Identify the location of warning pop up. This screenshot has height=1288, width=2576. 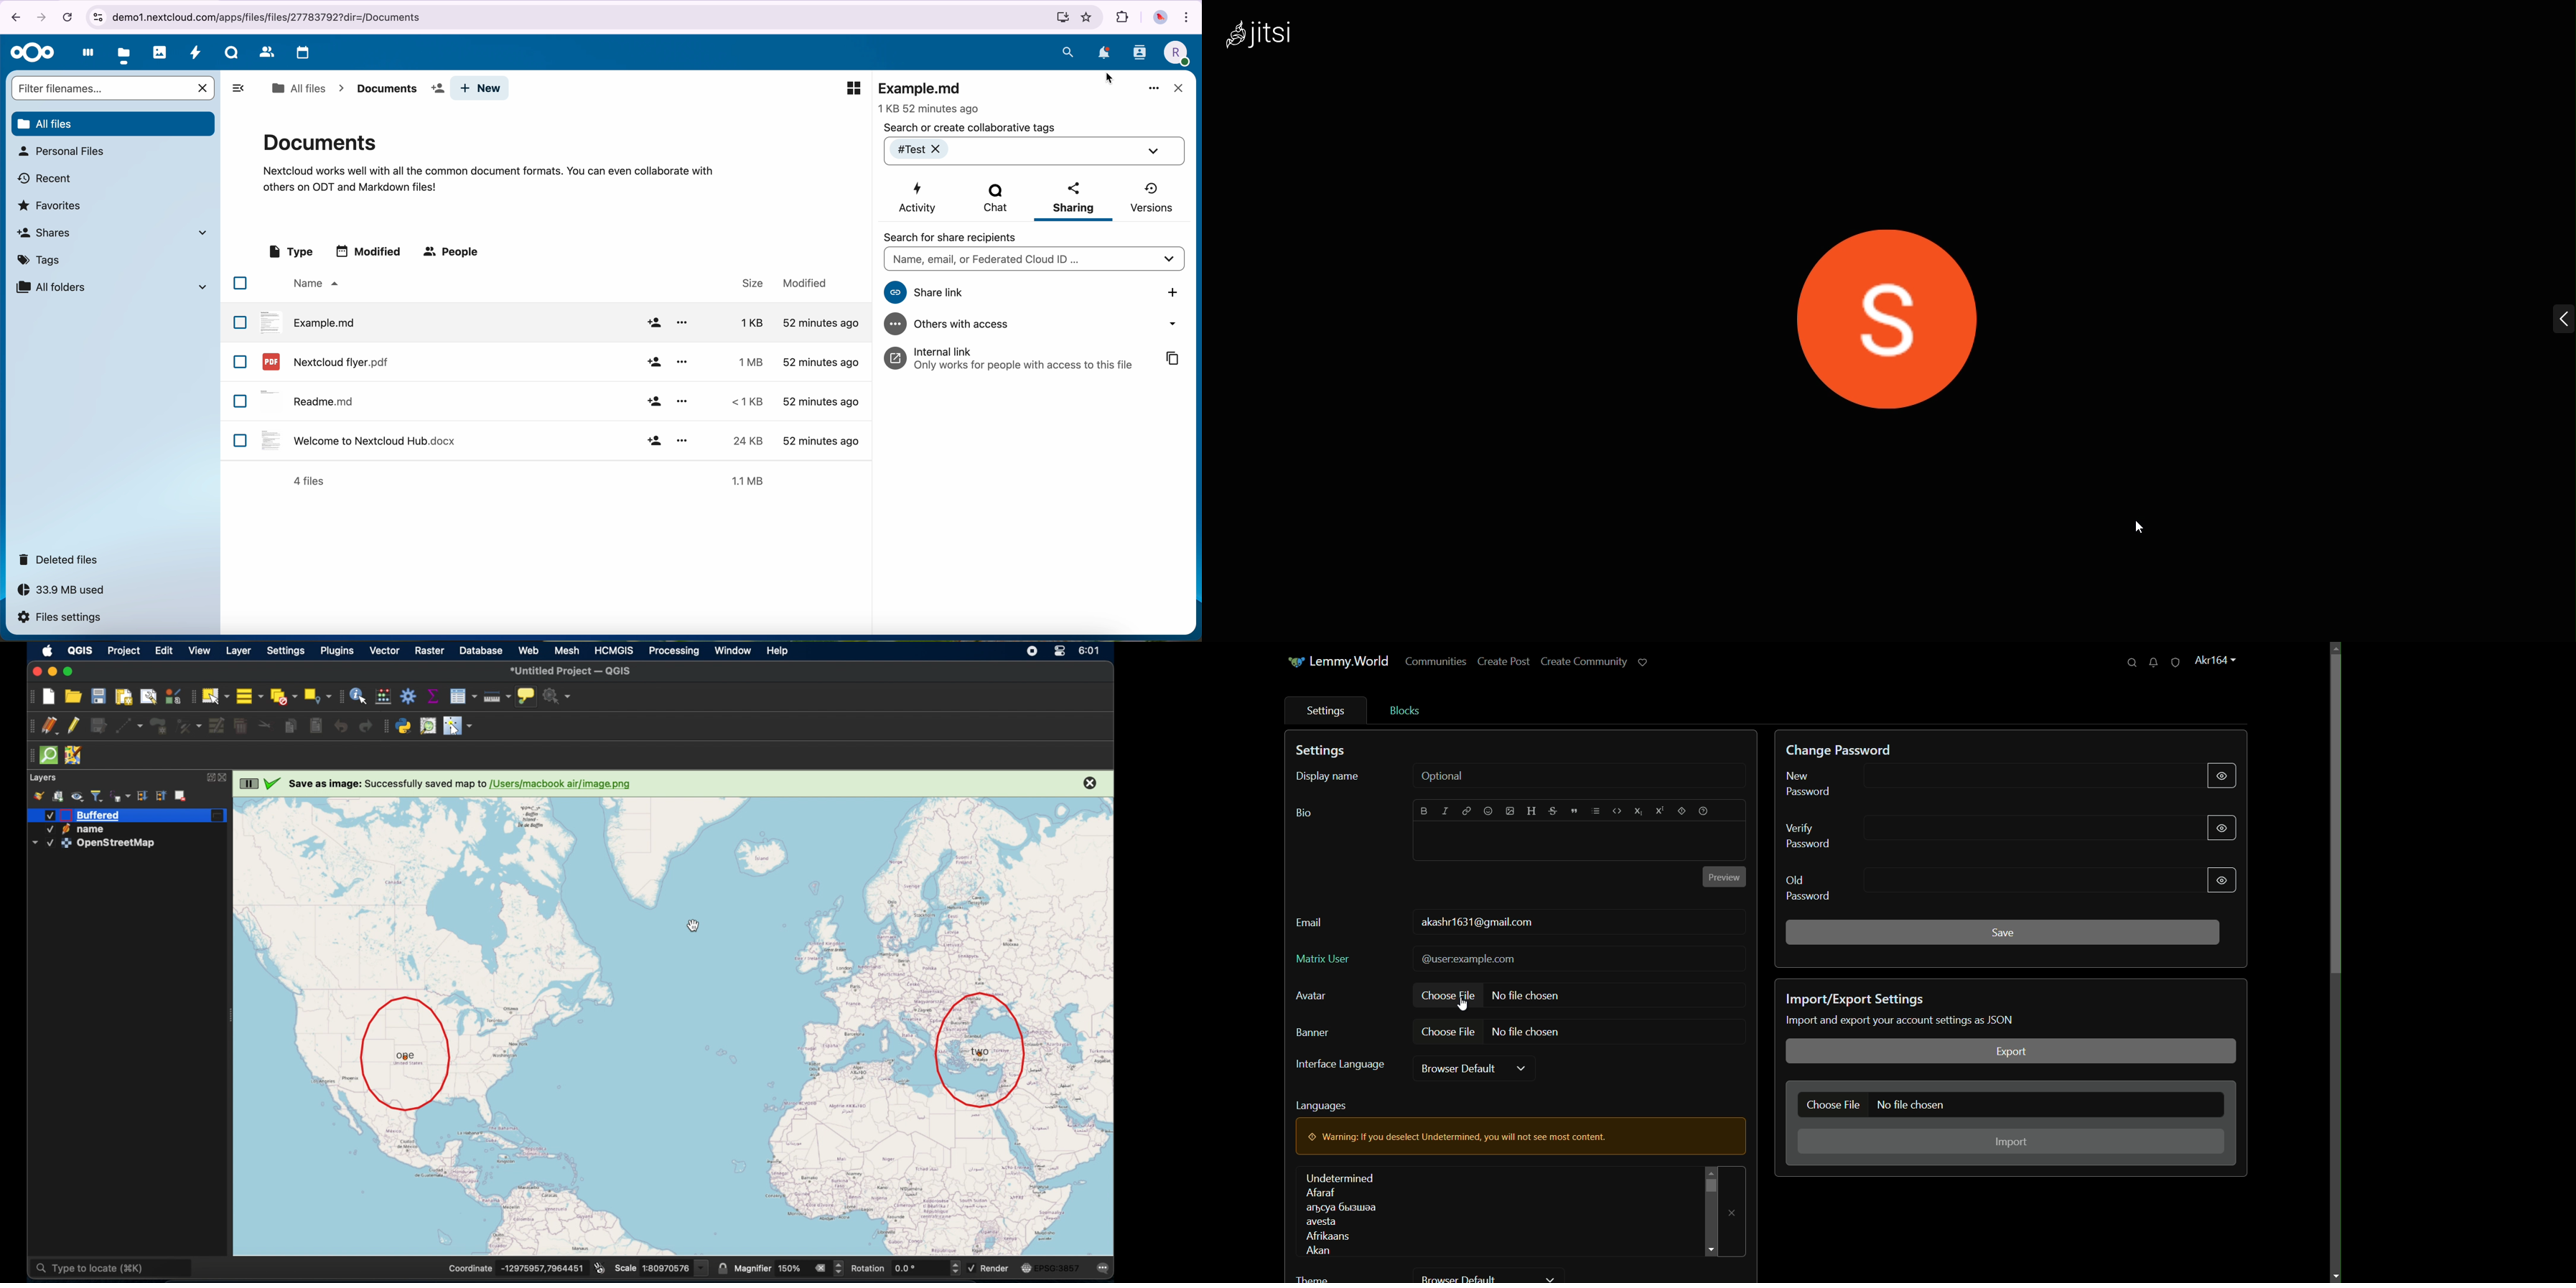
(1521, 1137).